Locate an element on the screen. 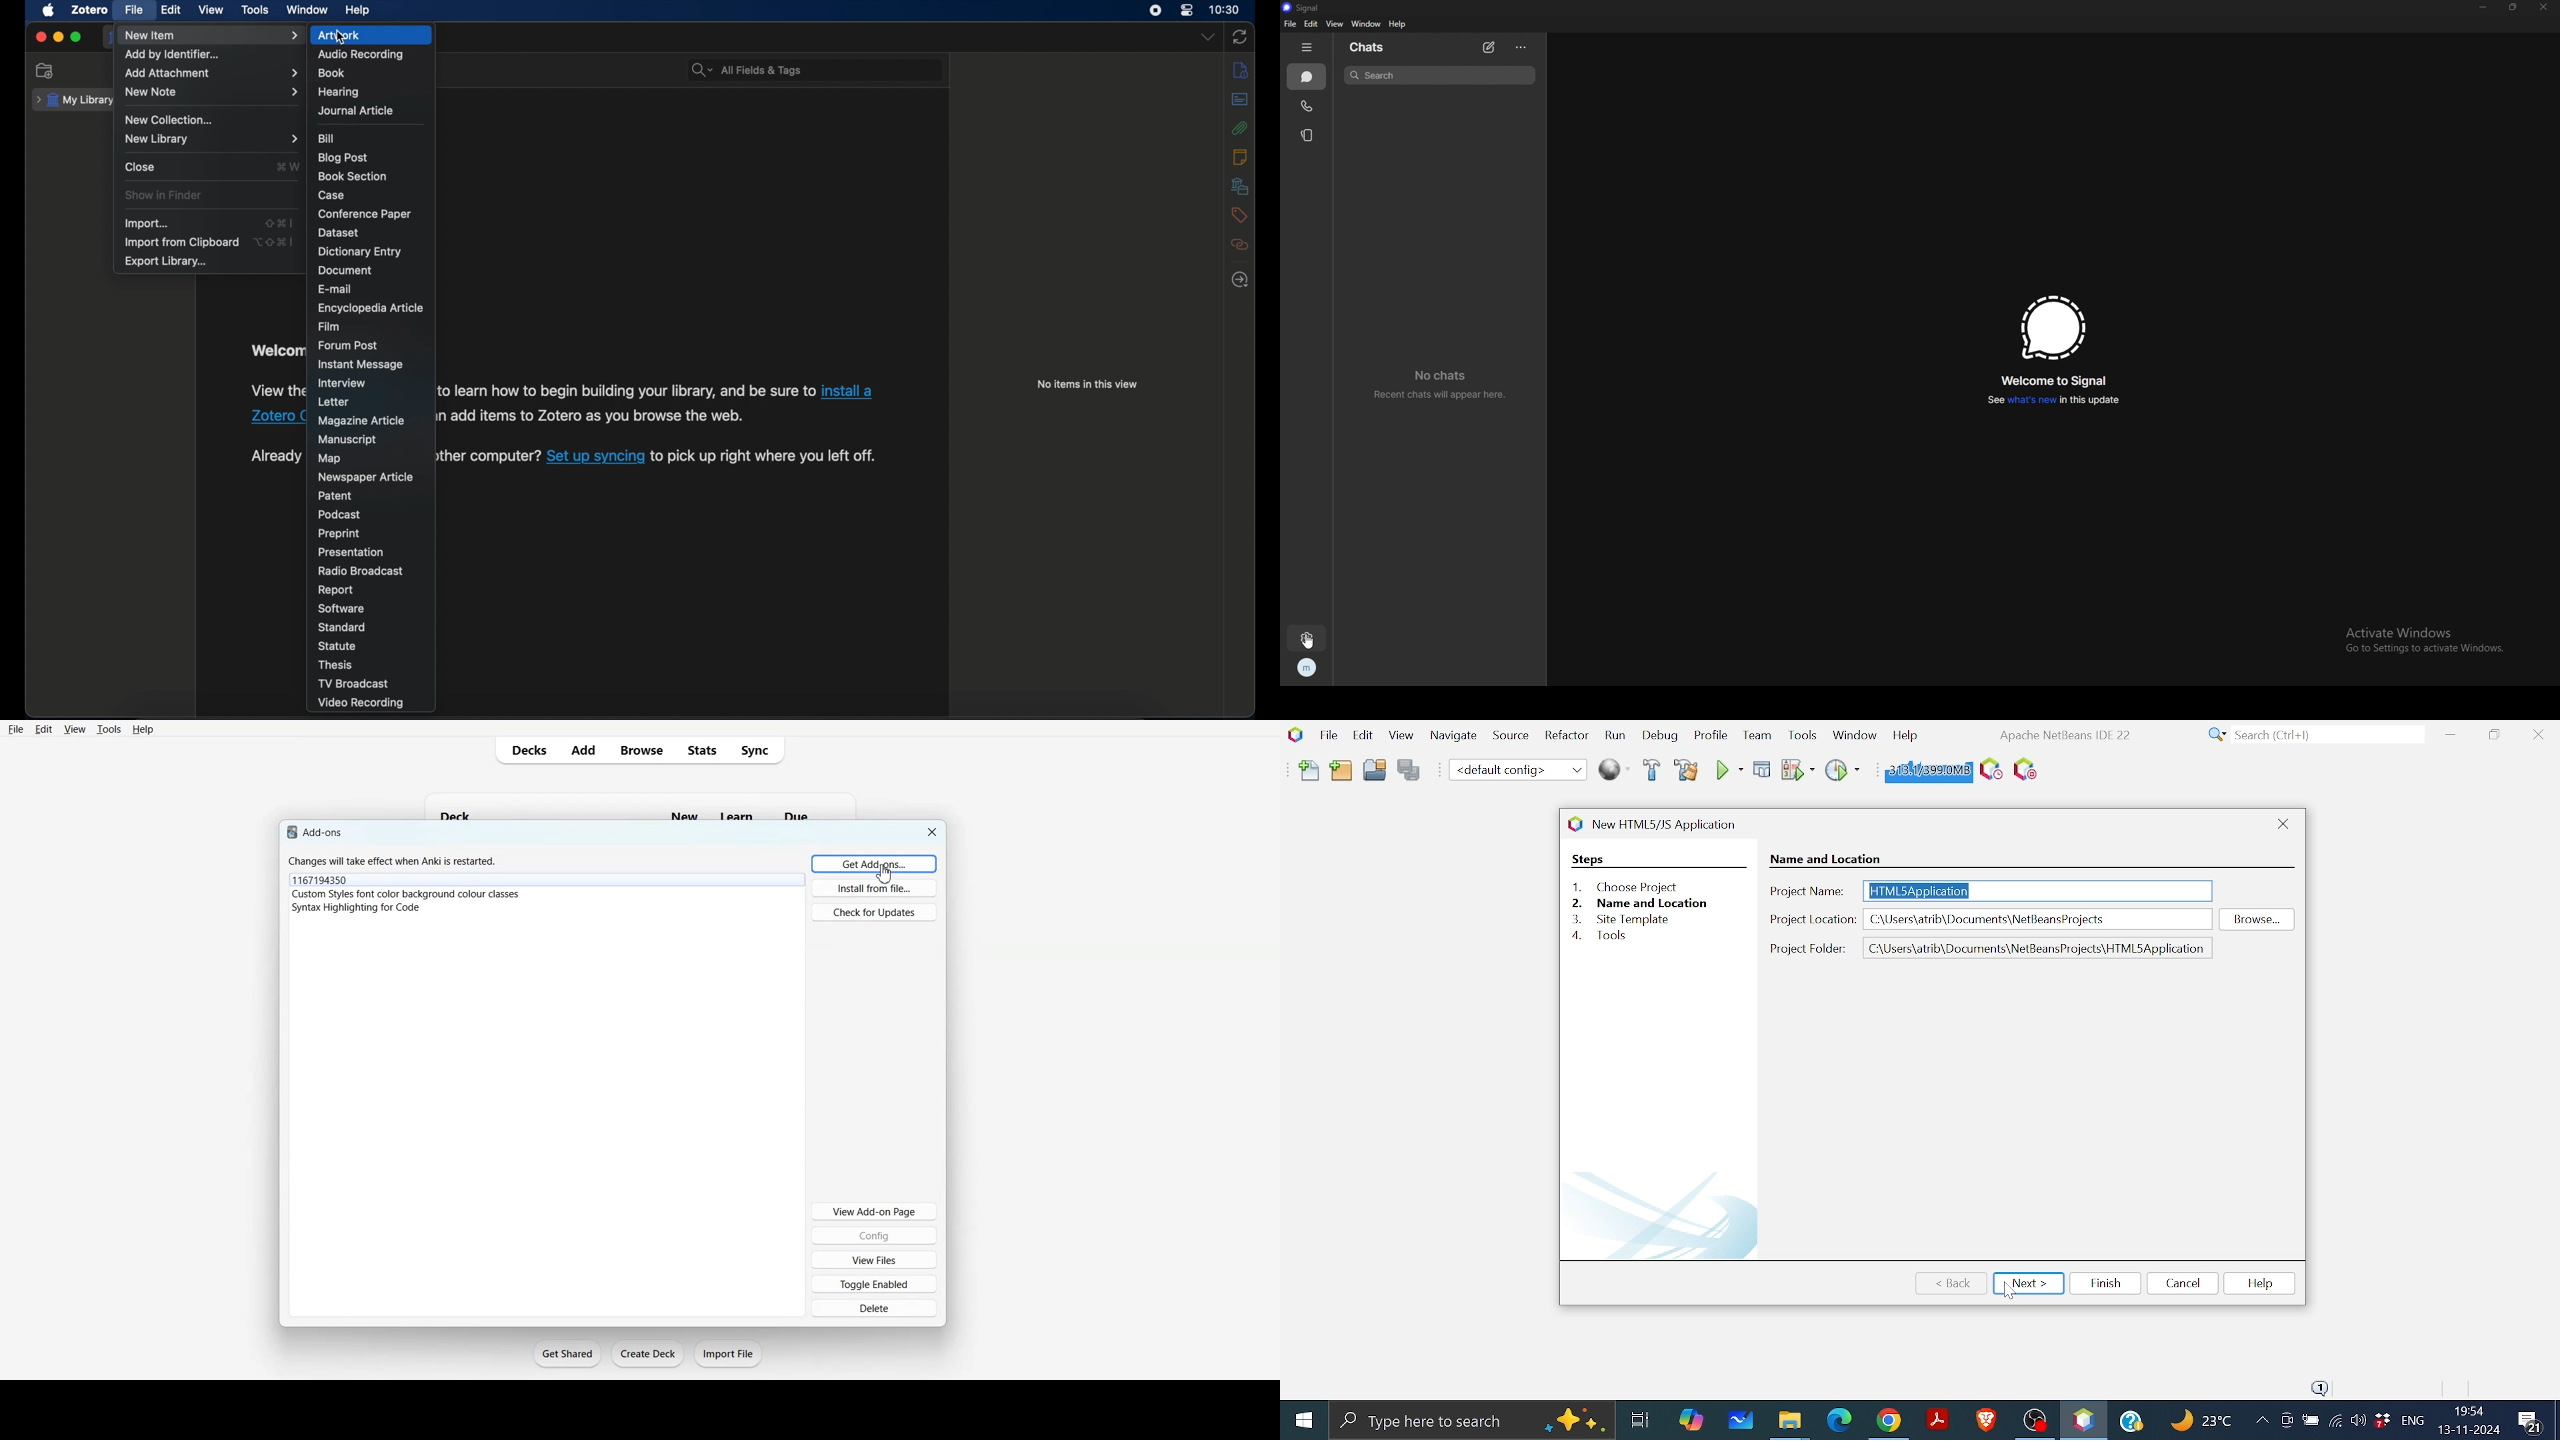 Image resolution: width=2576 pixels, height=1456 pixels. abstract is located at coordinates (1240, 99).